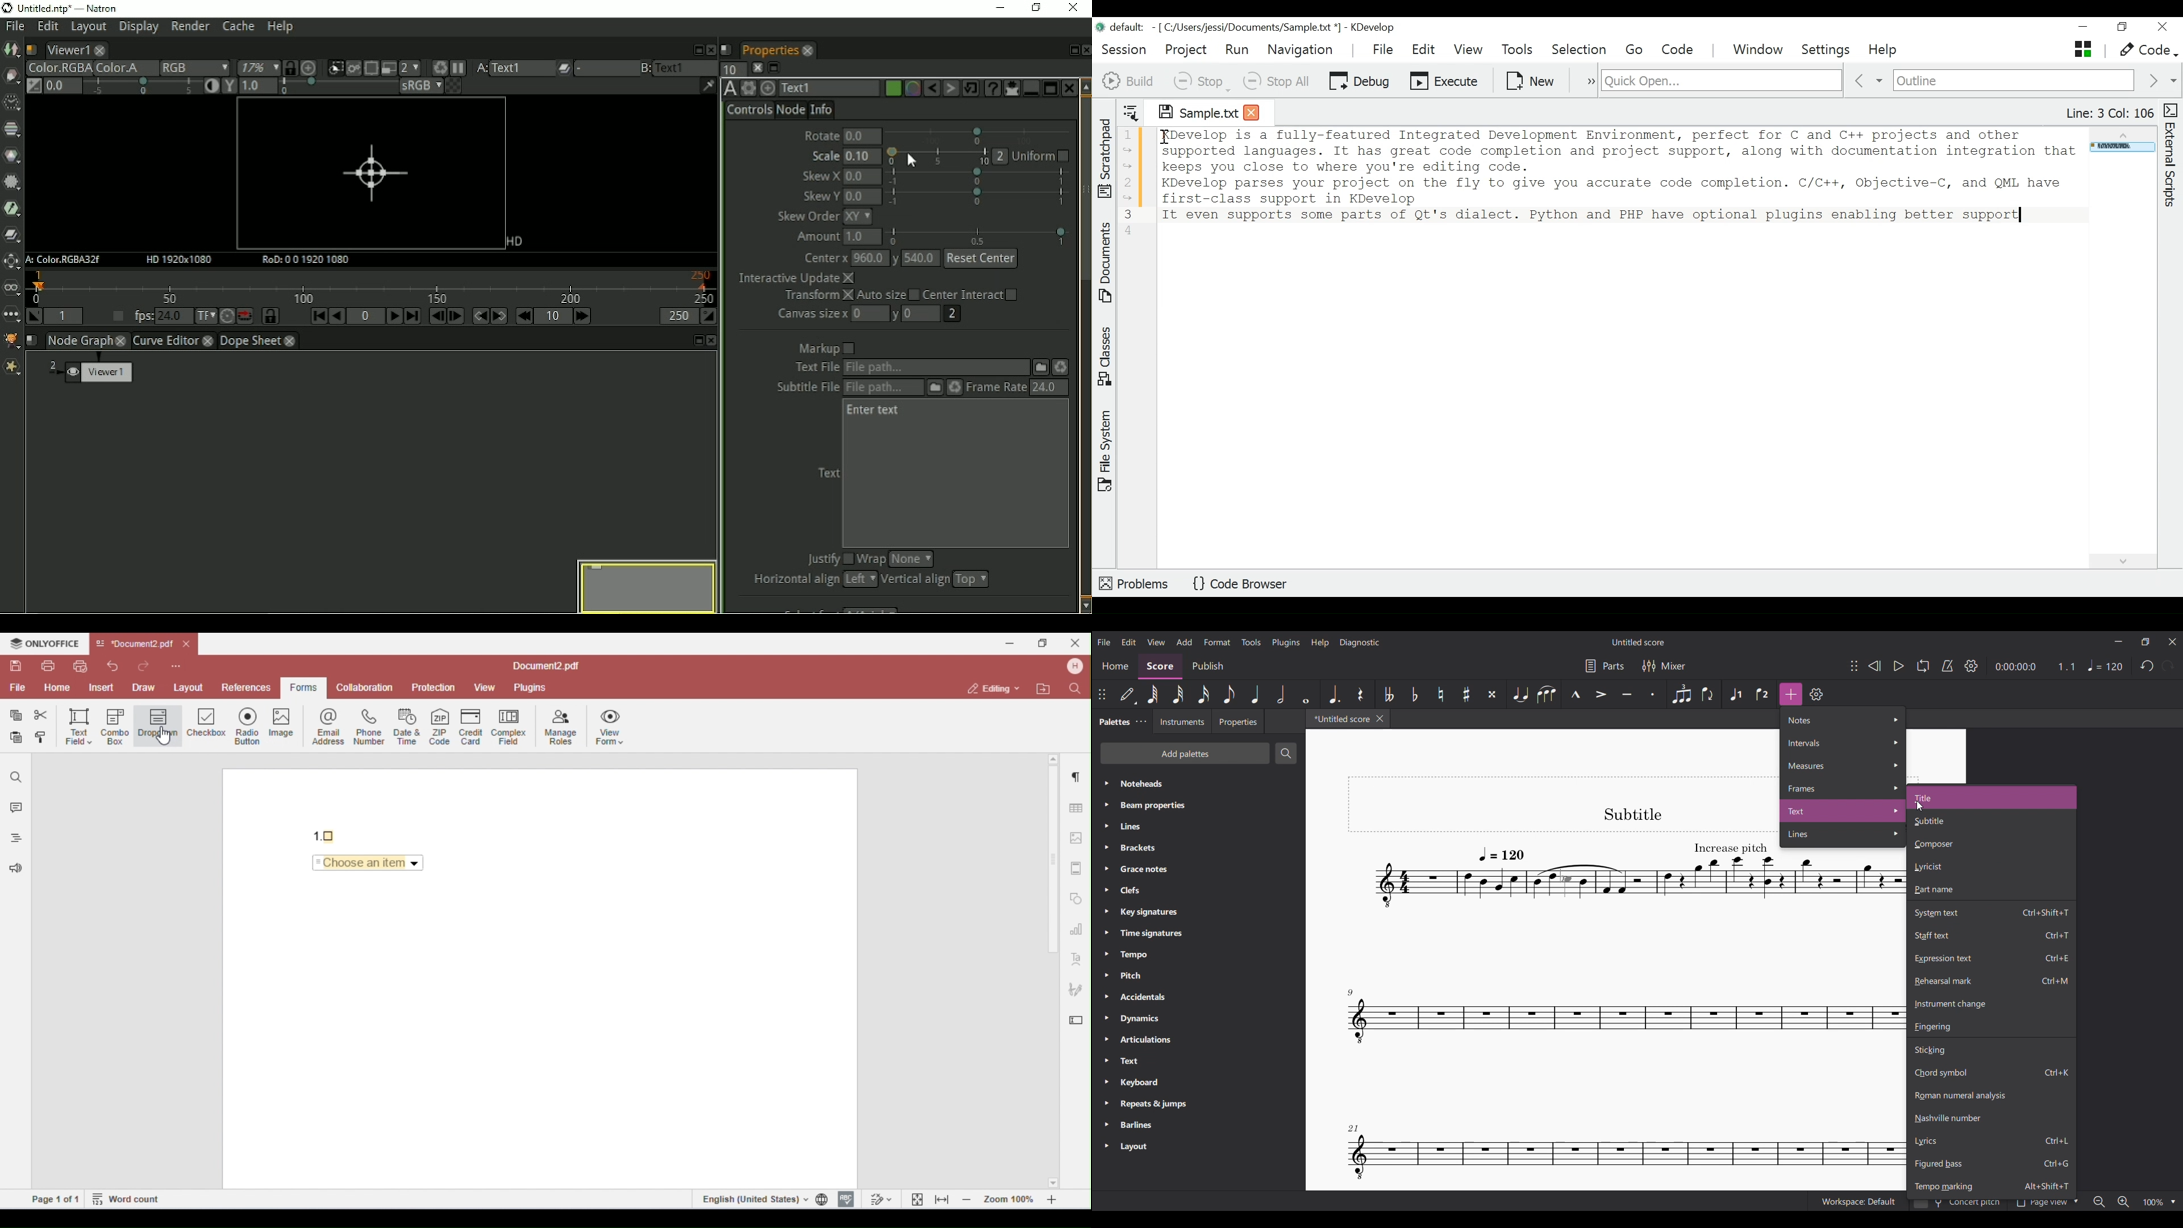 The width and height of the screenshot is (2184, 1232). I want to click on Rest, so click(1361, 694).